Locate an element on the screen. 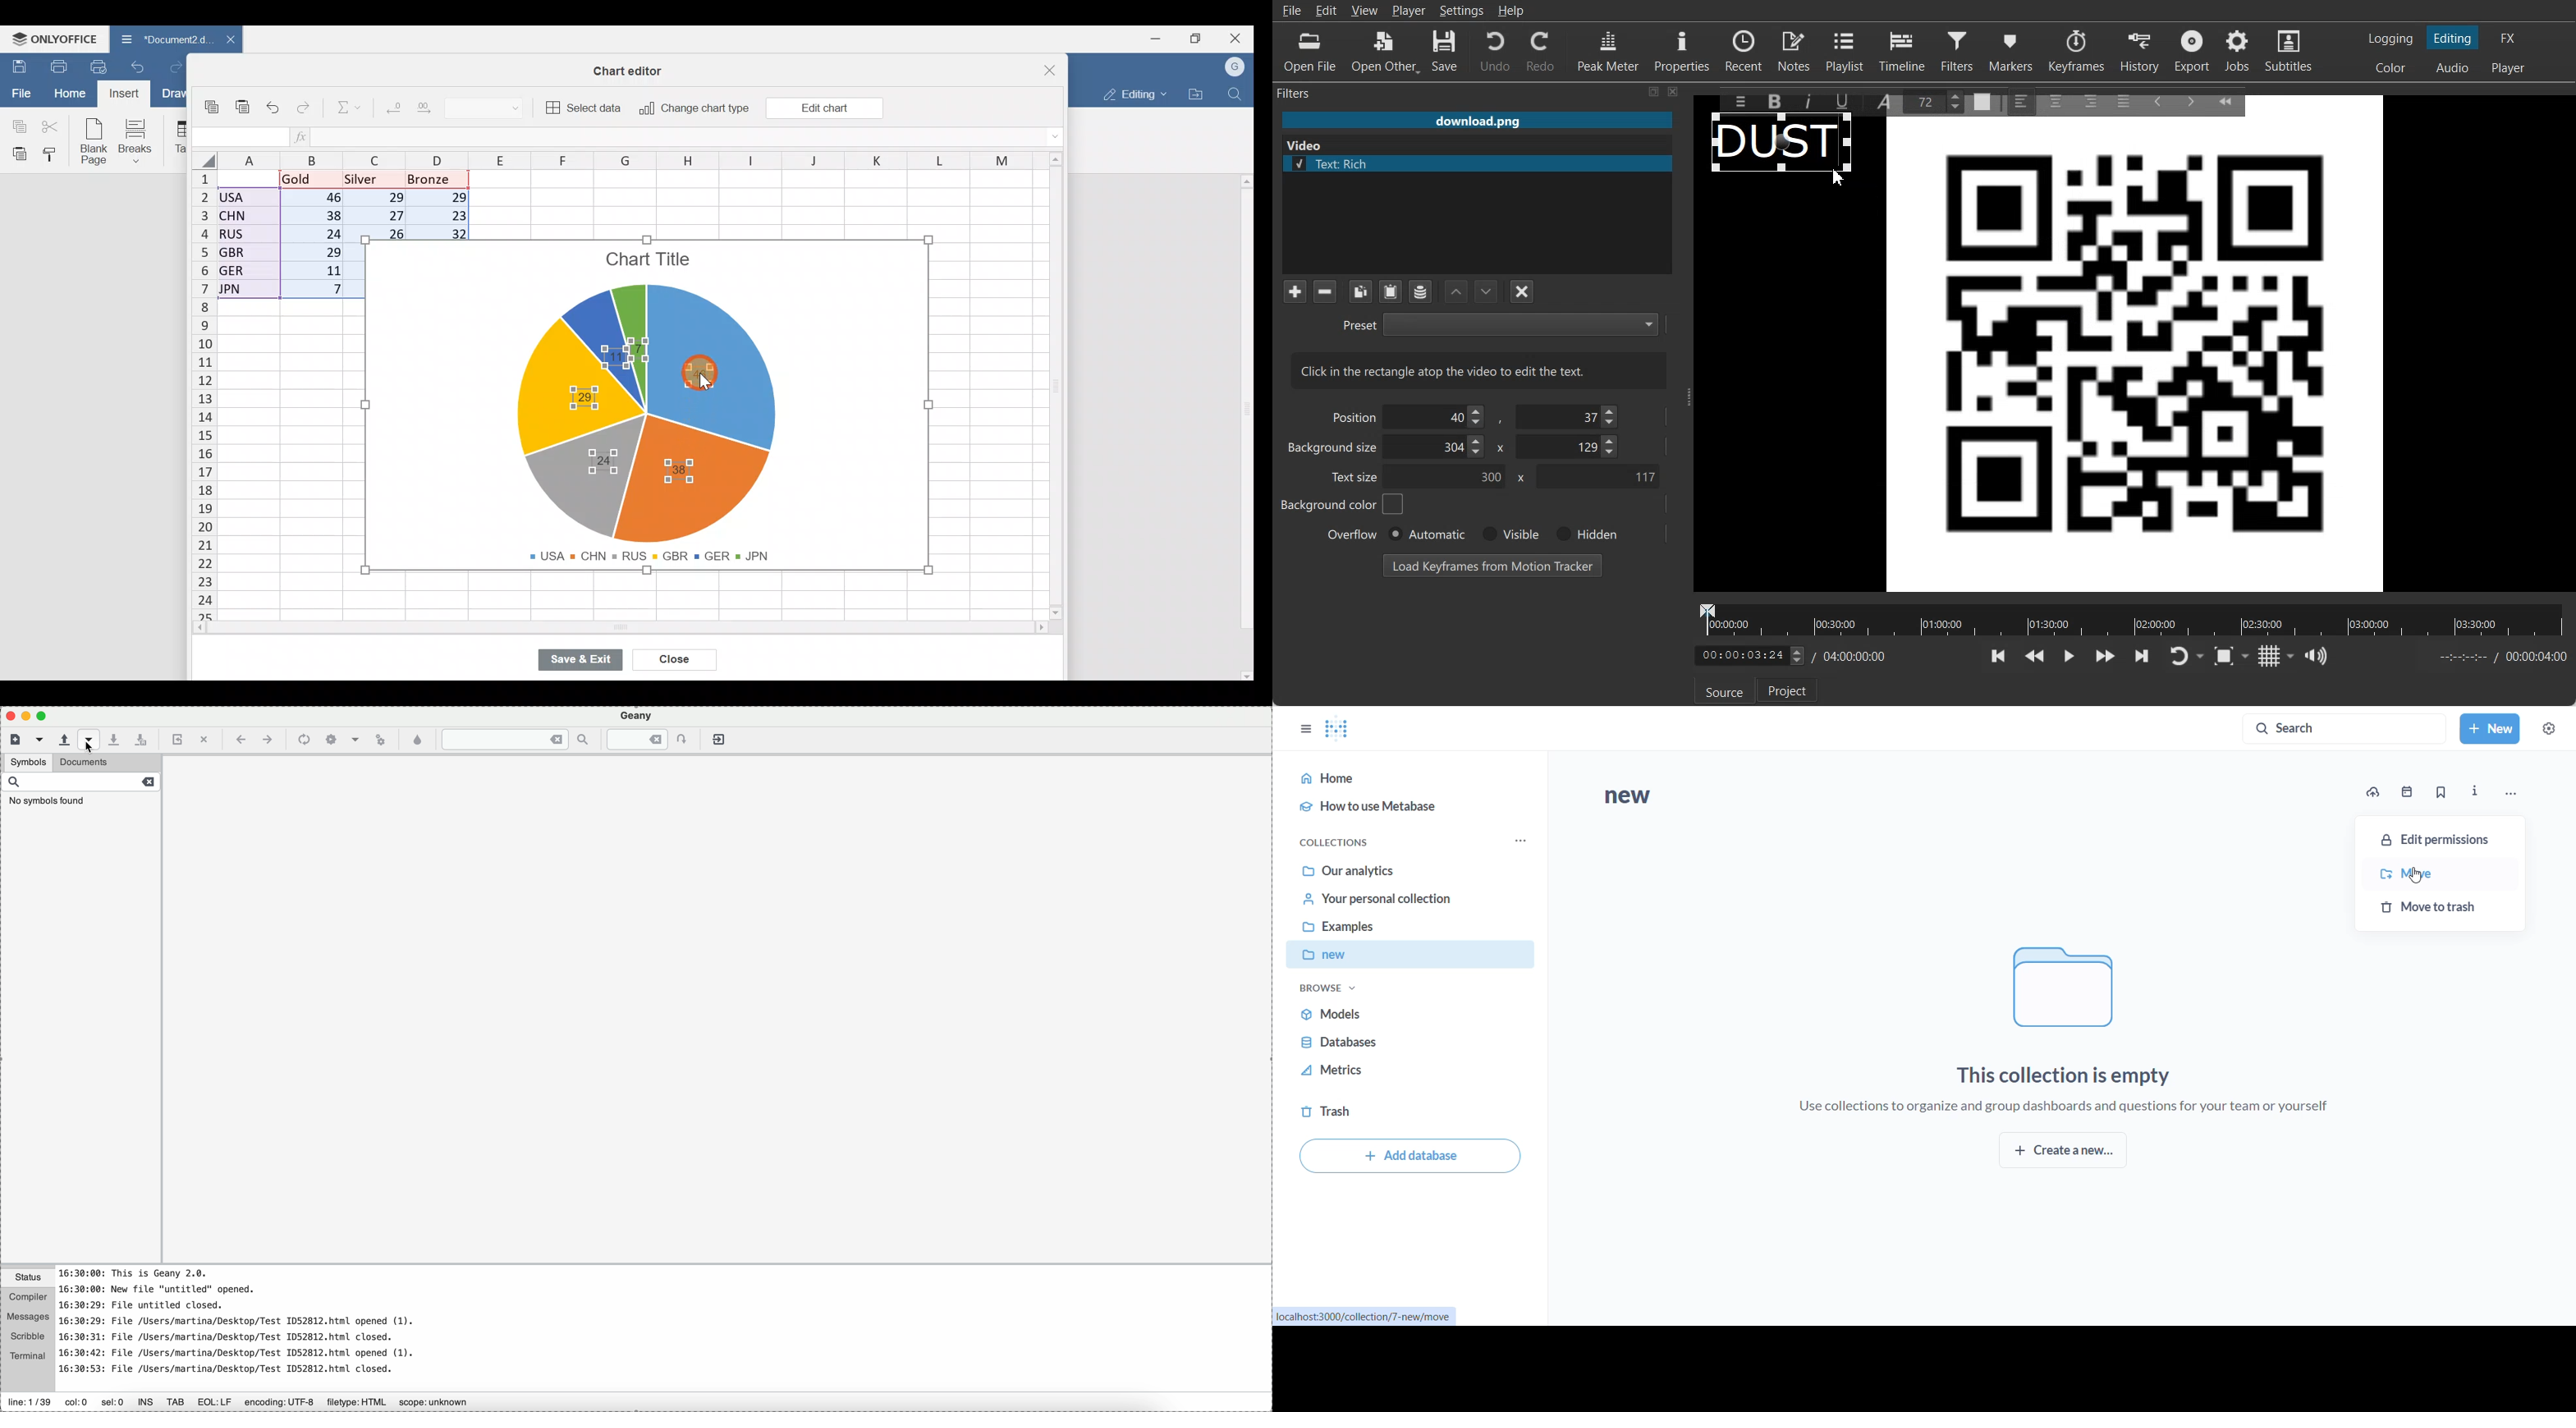 The width and height of the screenshot is (2576, 1428). Close document is located at coordinates (228, 41).